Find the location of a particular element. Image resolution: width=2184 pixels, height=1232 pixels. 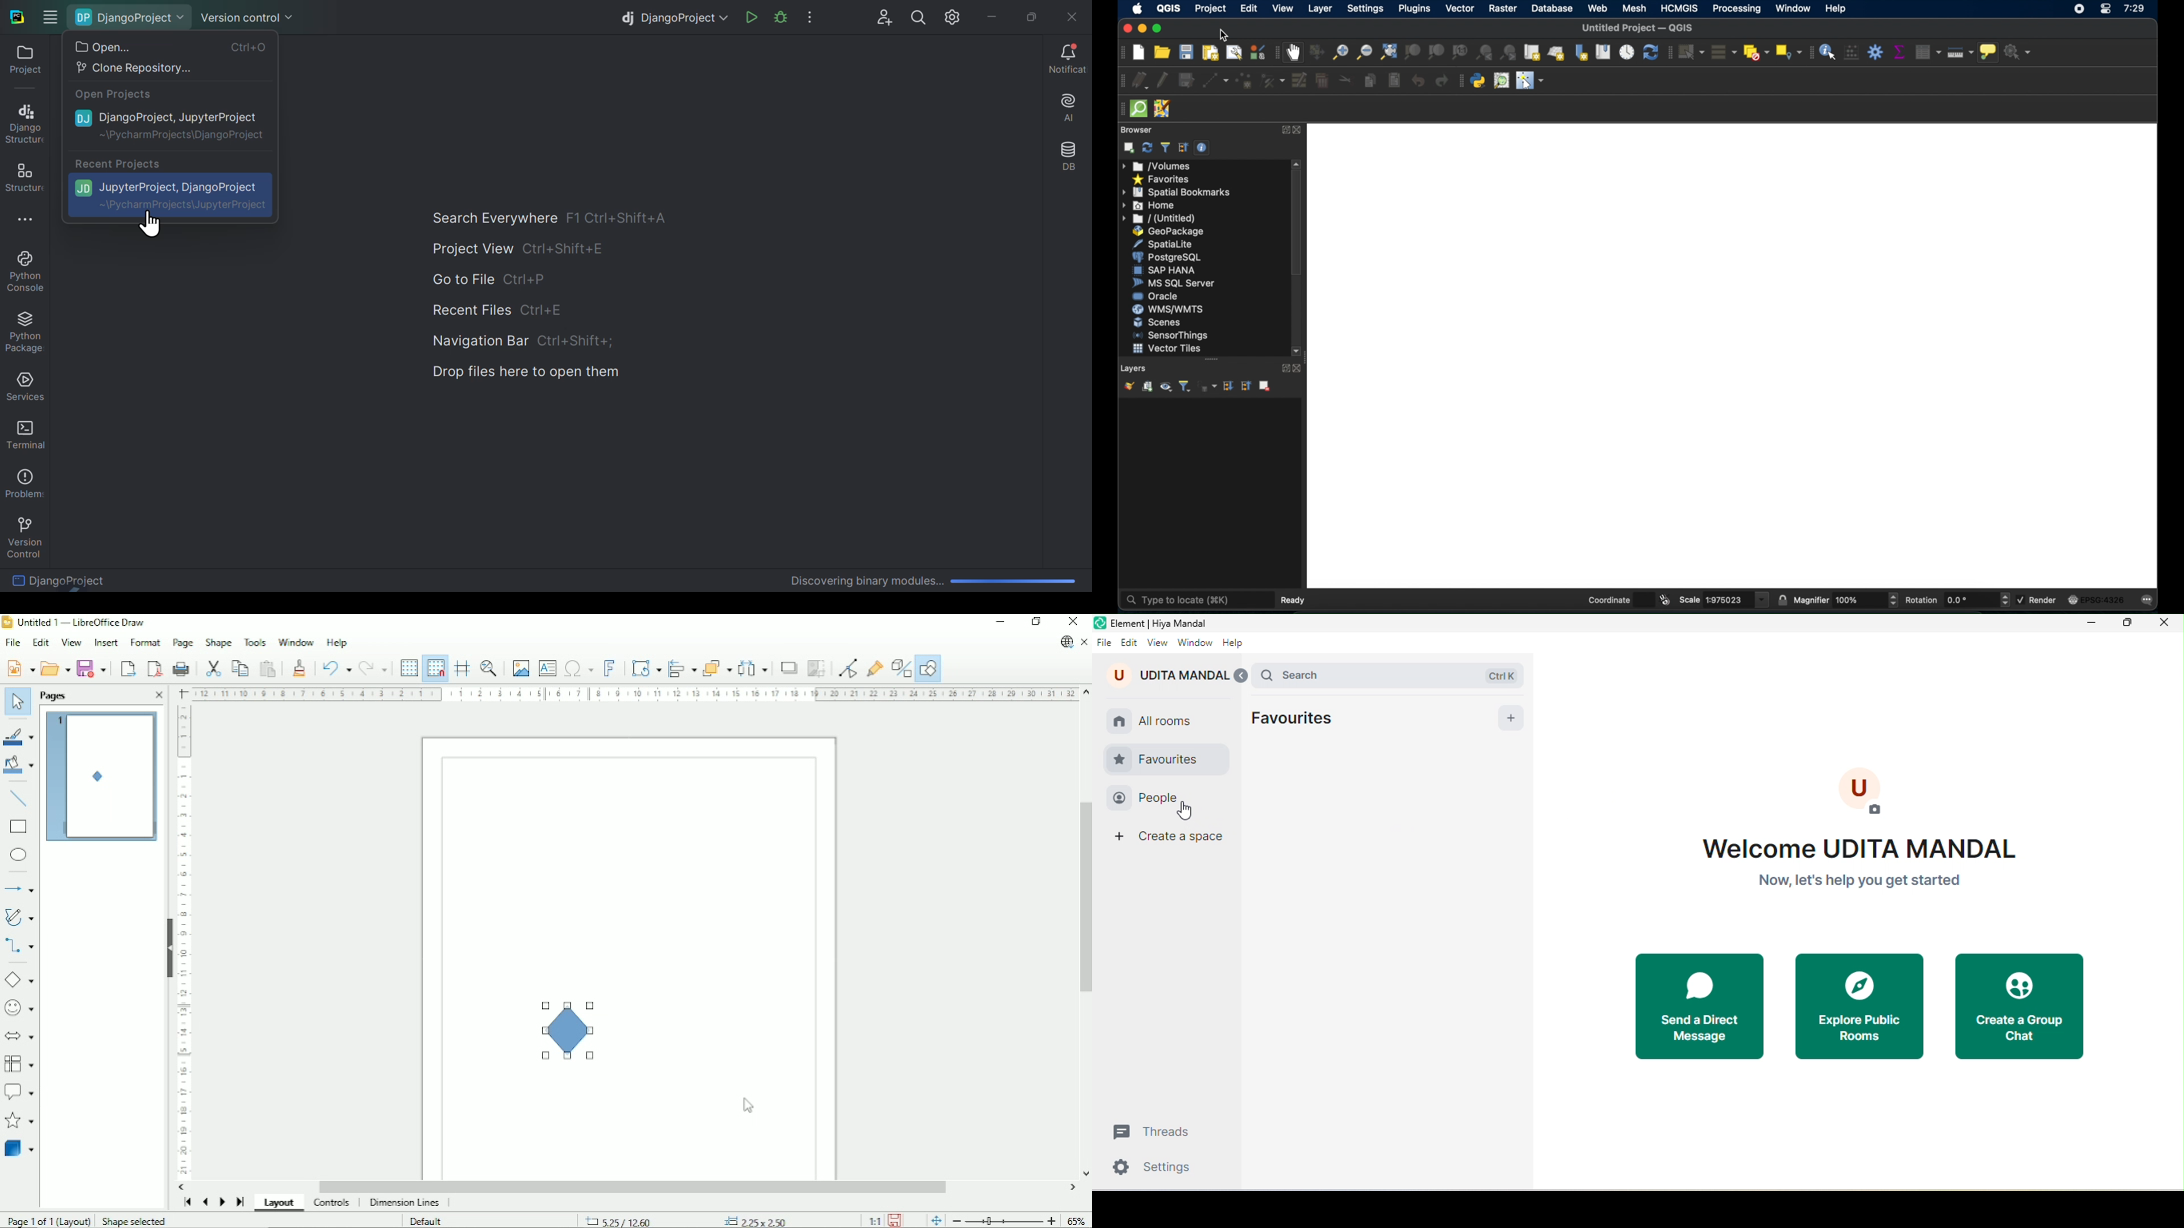

Run project file is located at coordinates (780, 18).